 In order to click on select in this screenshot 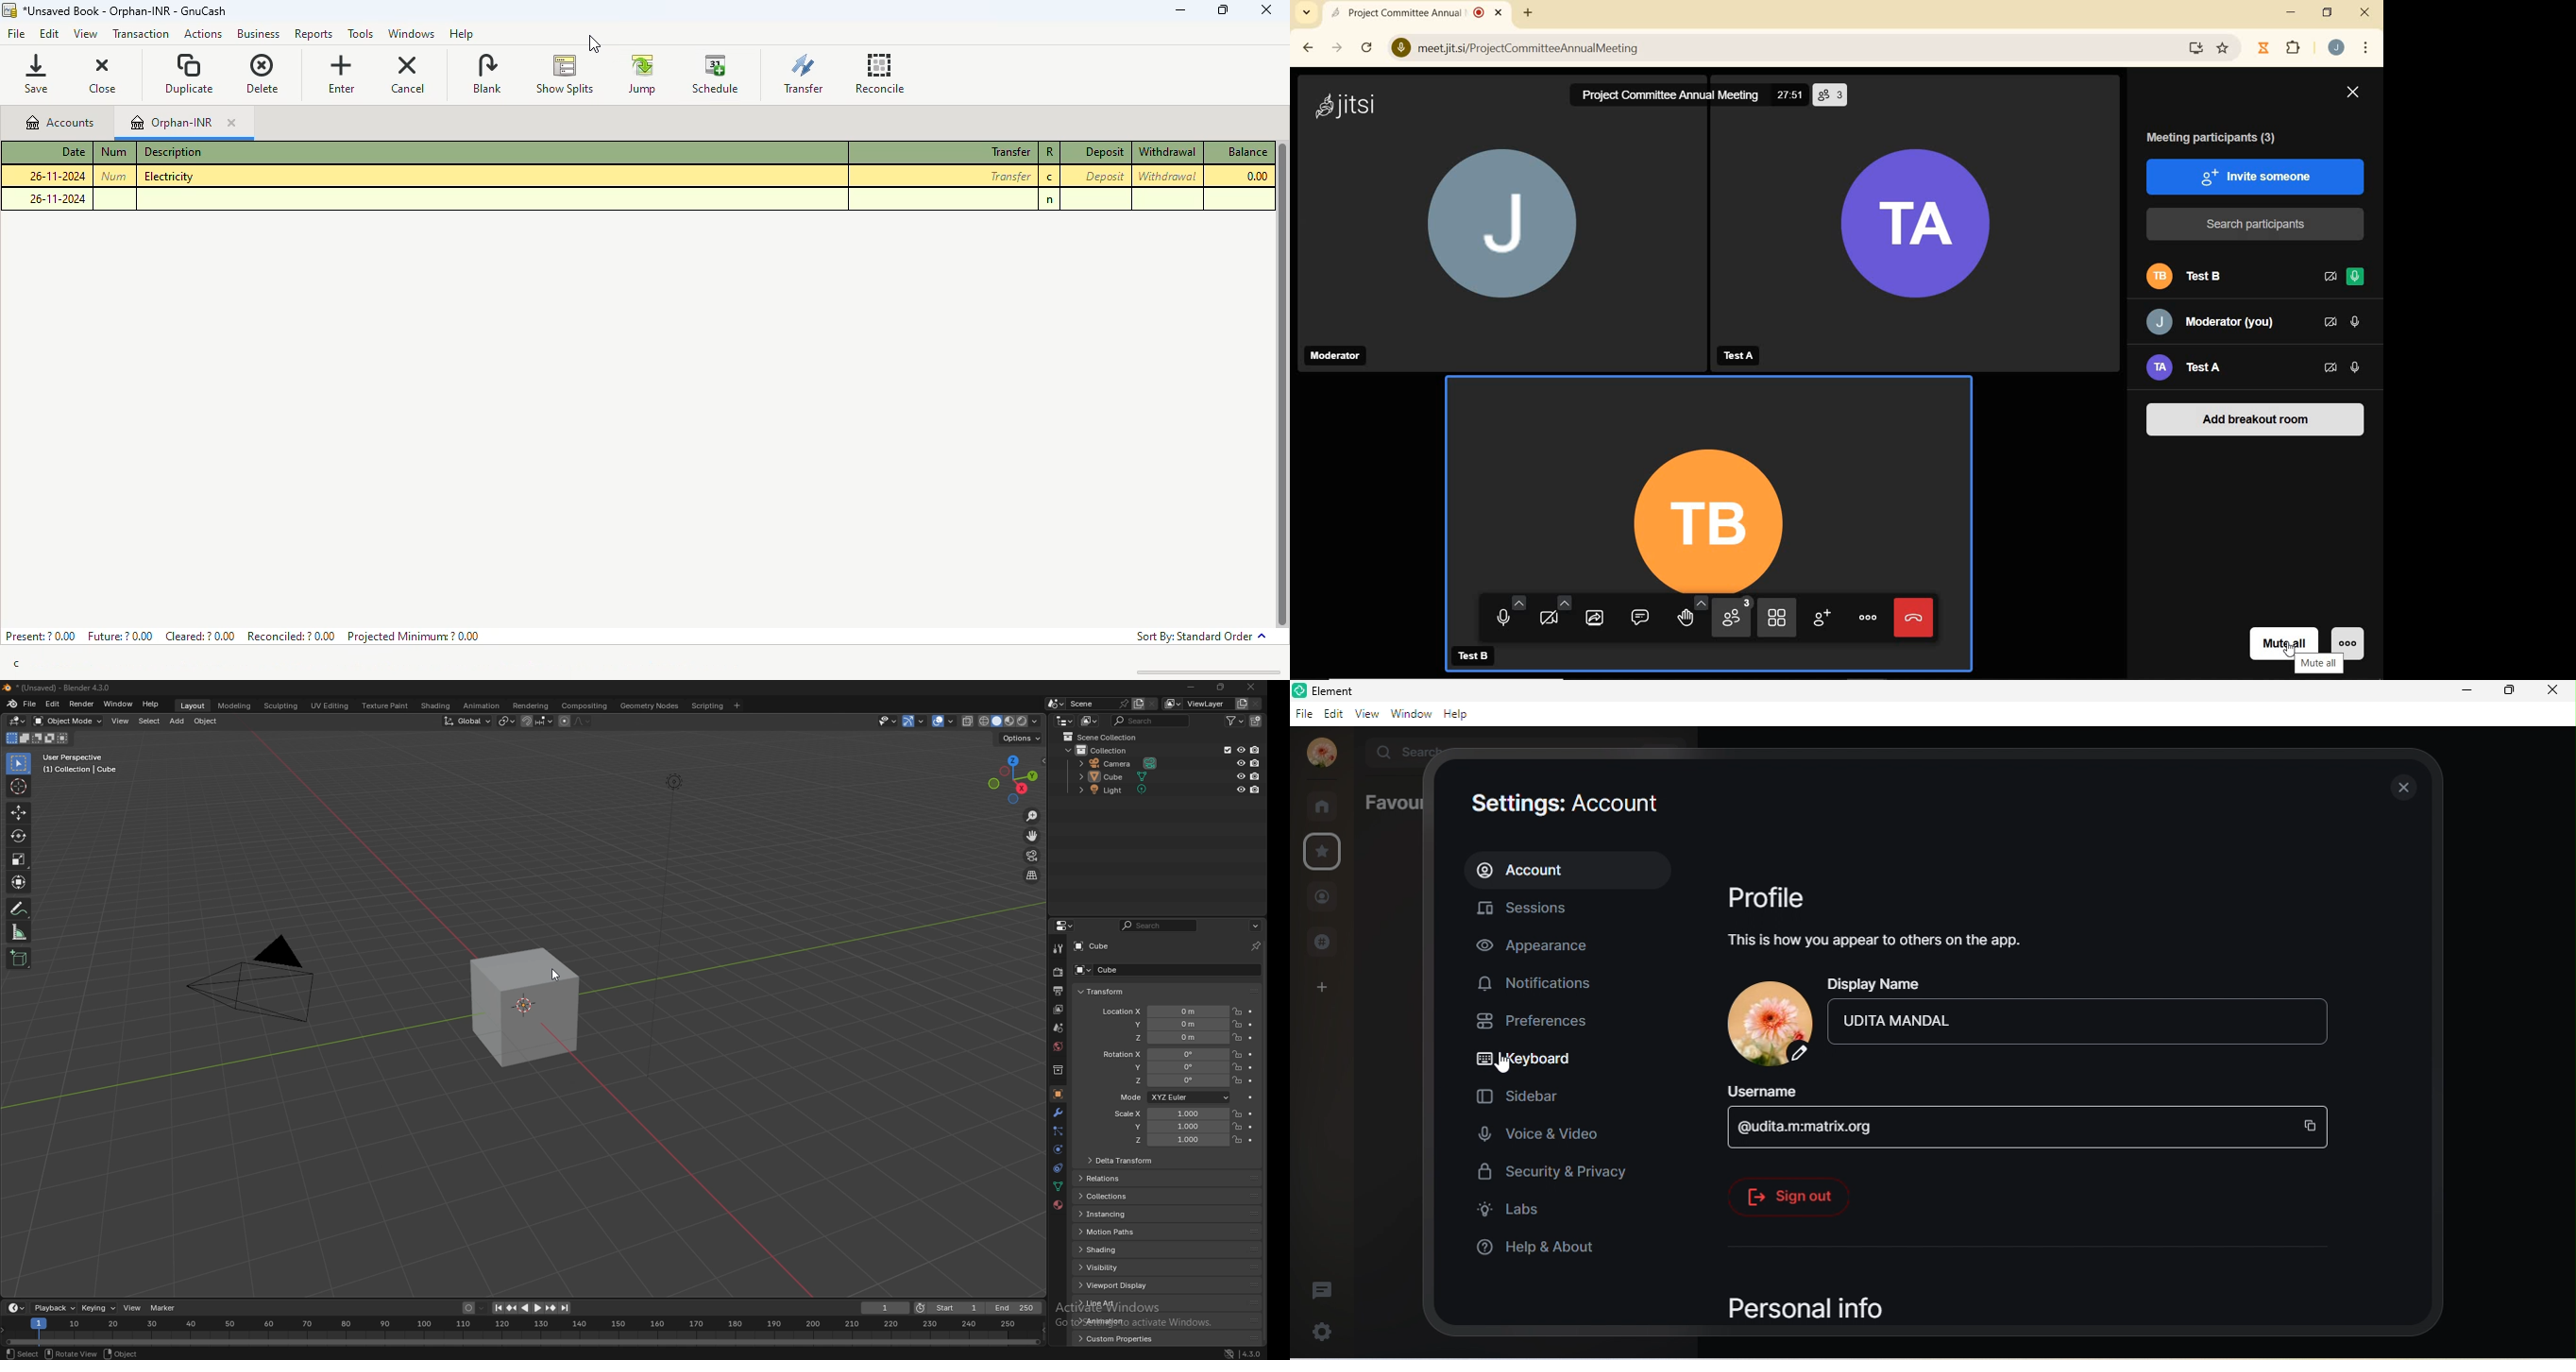, I will do `click(22, 1353)`.